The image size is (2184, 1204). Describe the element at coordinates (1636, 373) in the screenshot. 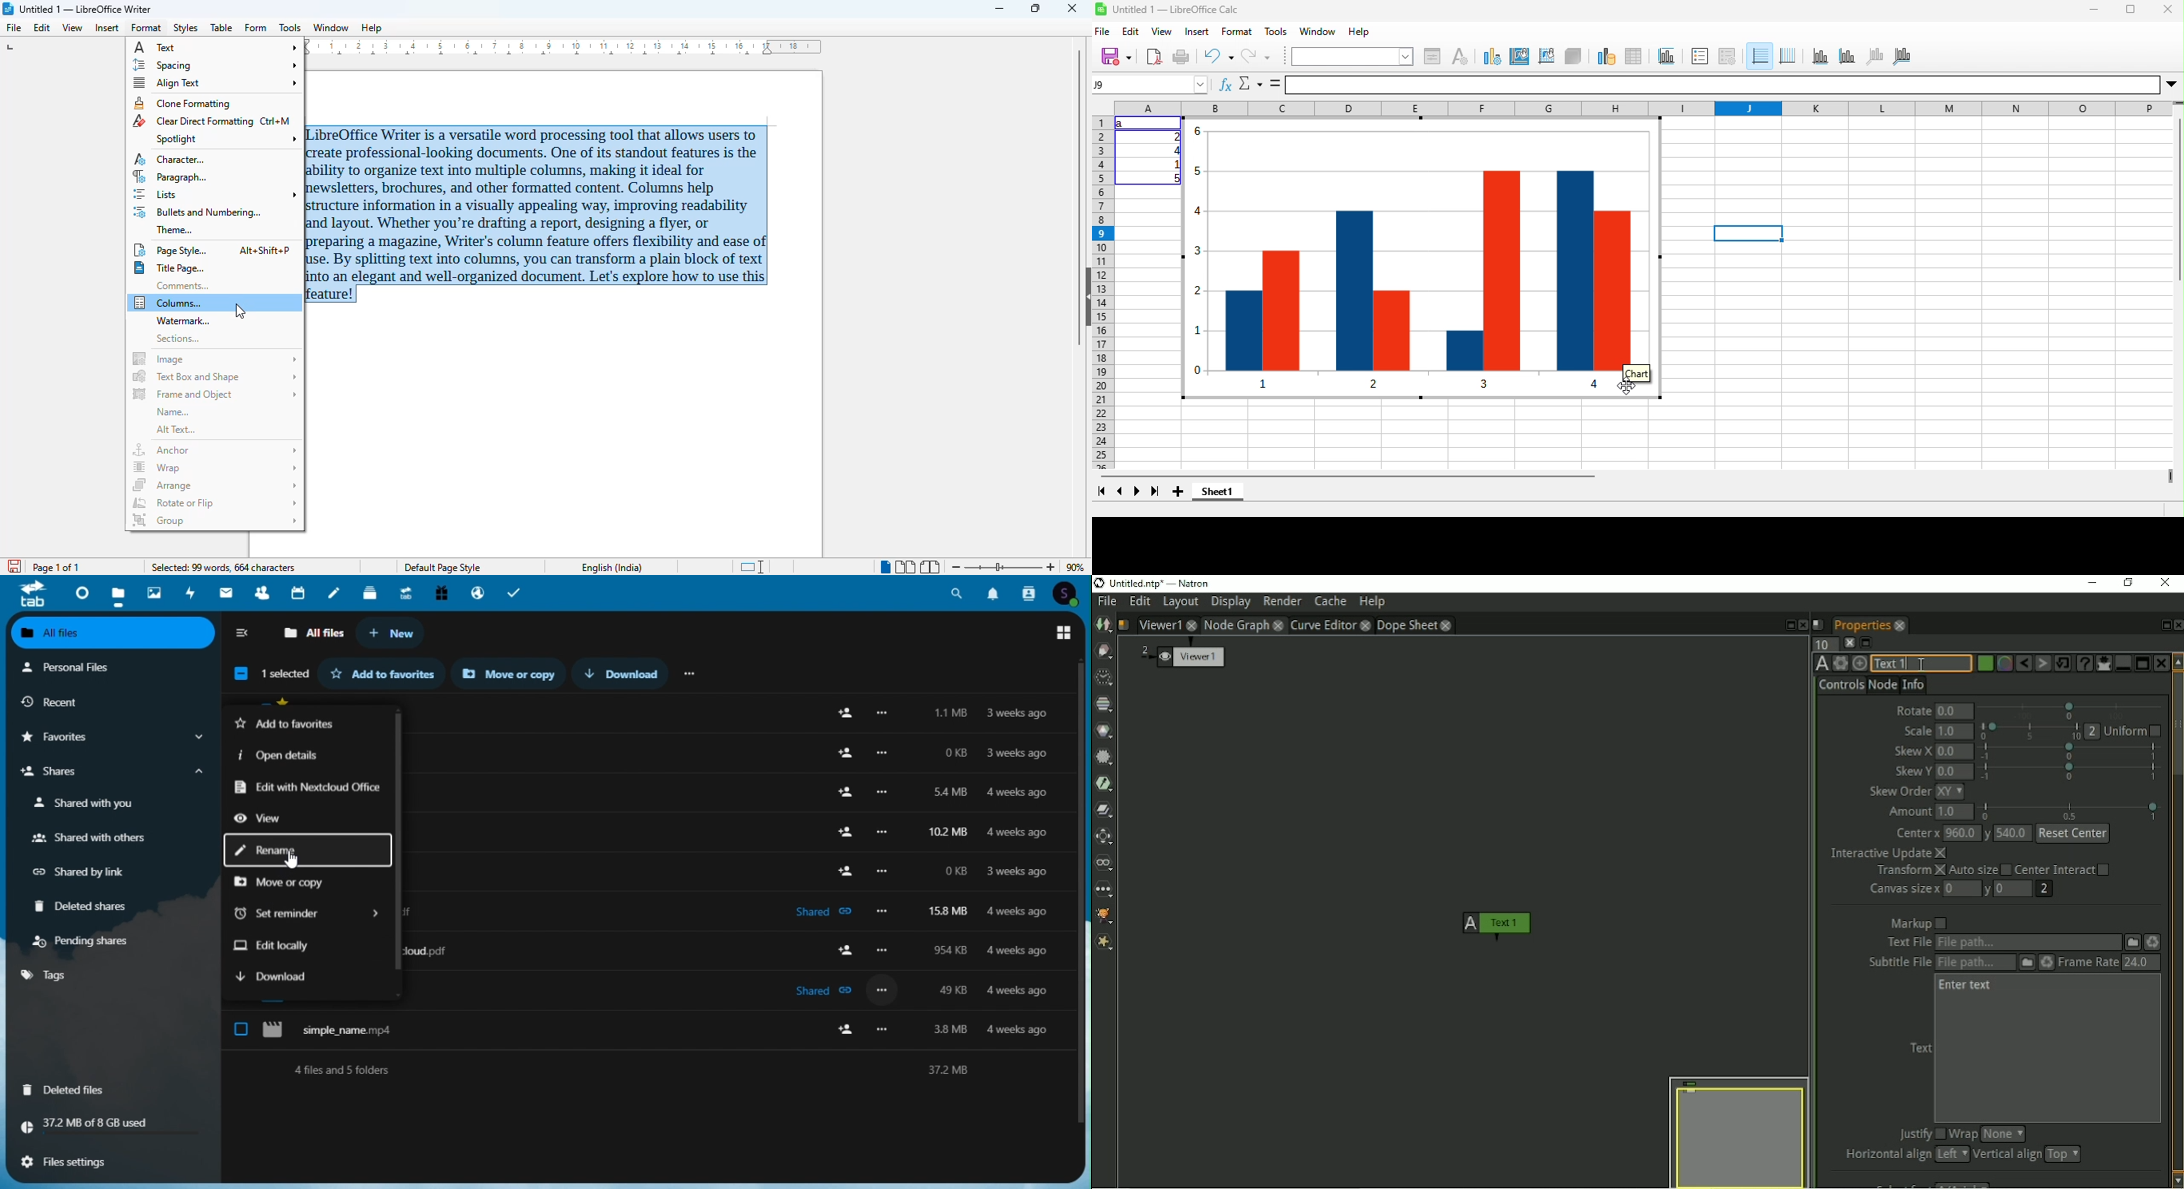

I see `Chart` at that location.